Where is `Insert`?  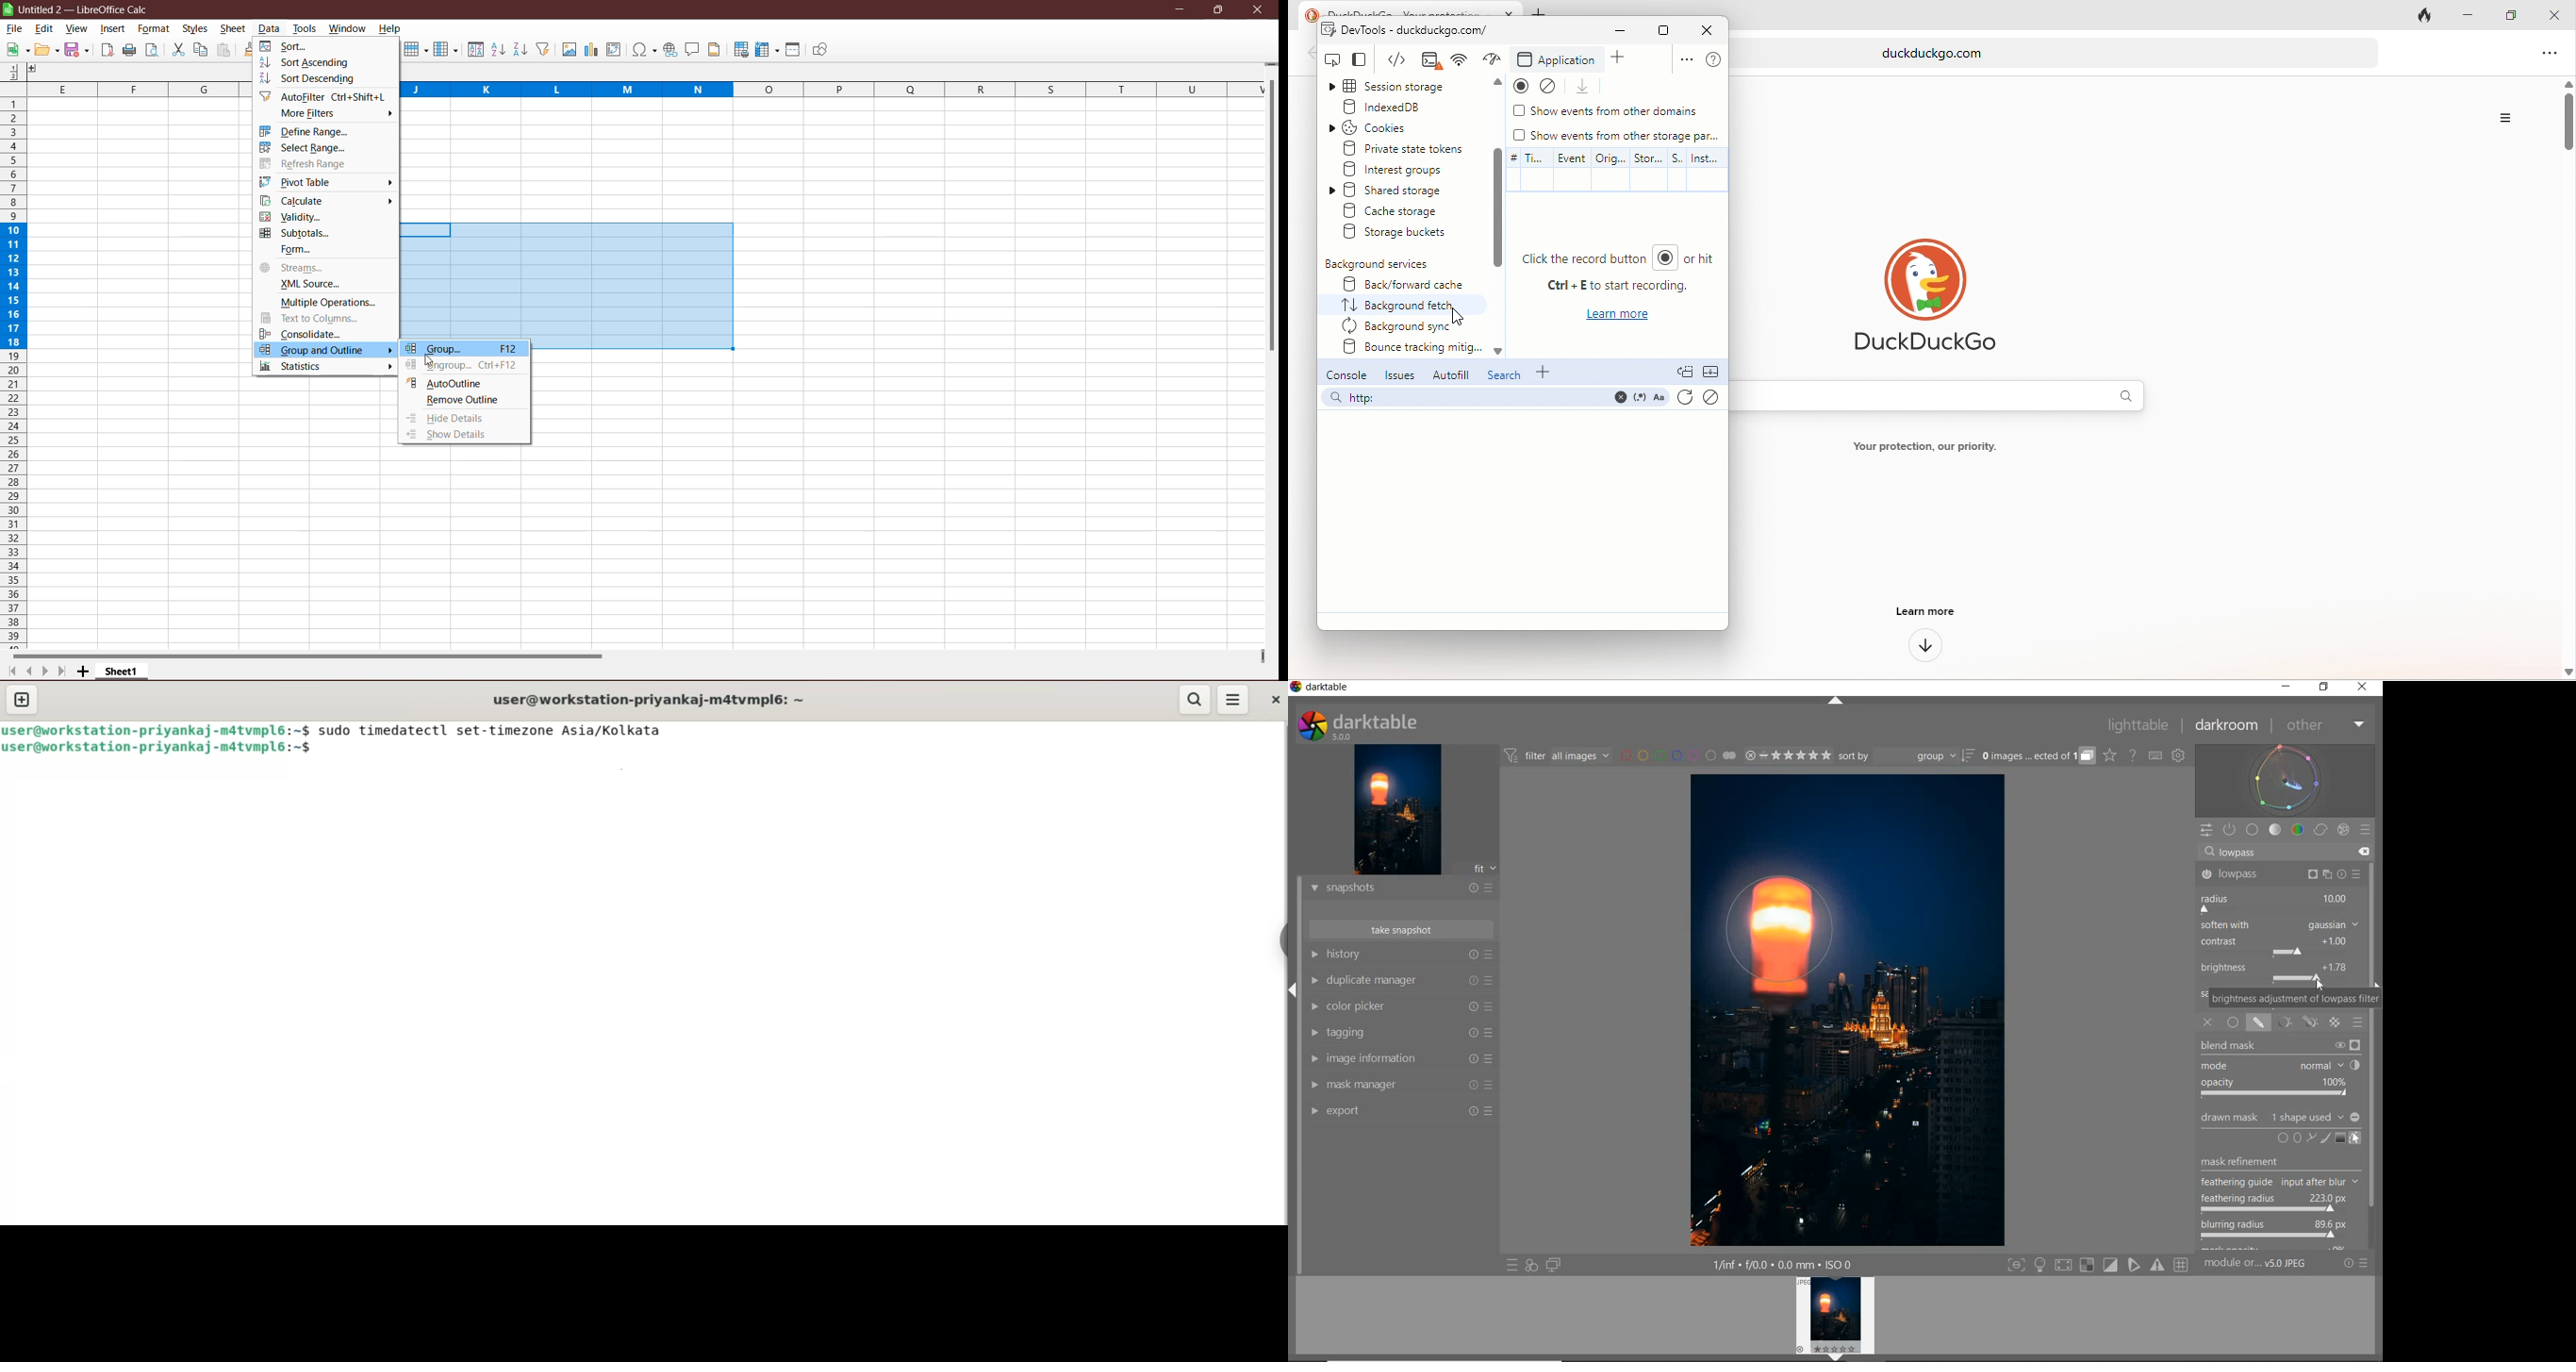 Insert is located at coordinates (113, 29).